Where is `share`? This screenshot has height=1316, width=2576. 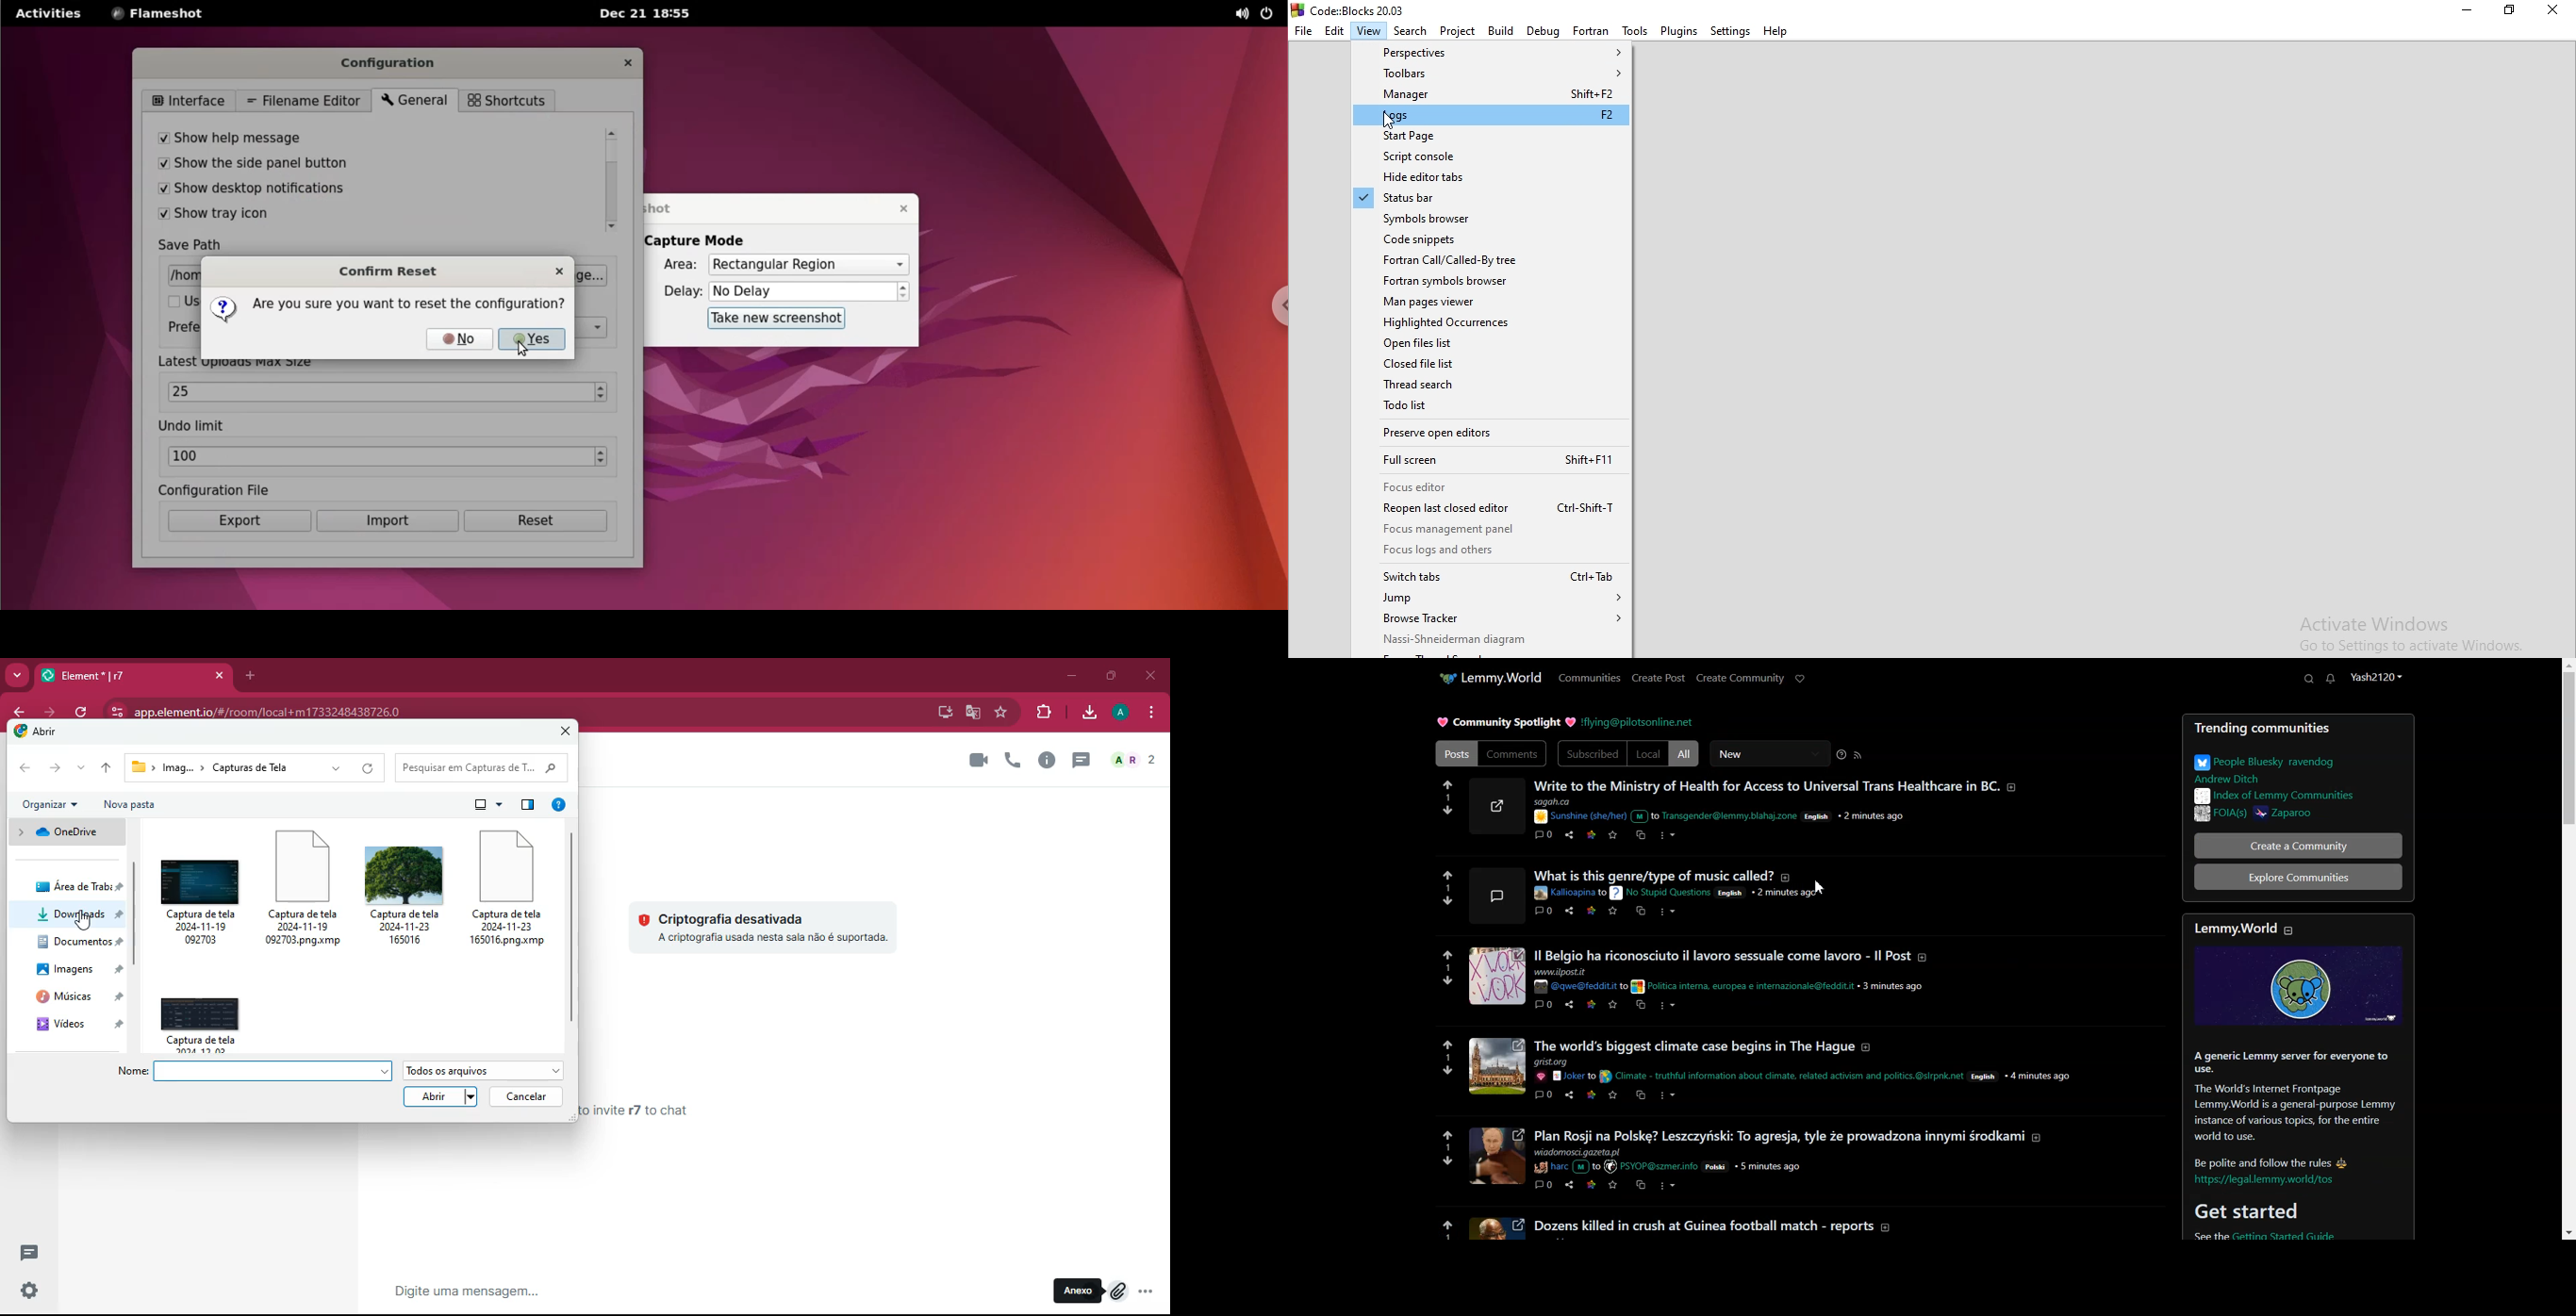
share is located at coordinates (1568, 1095).